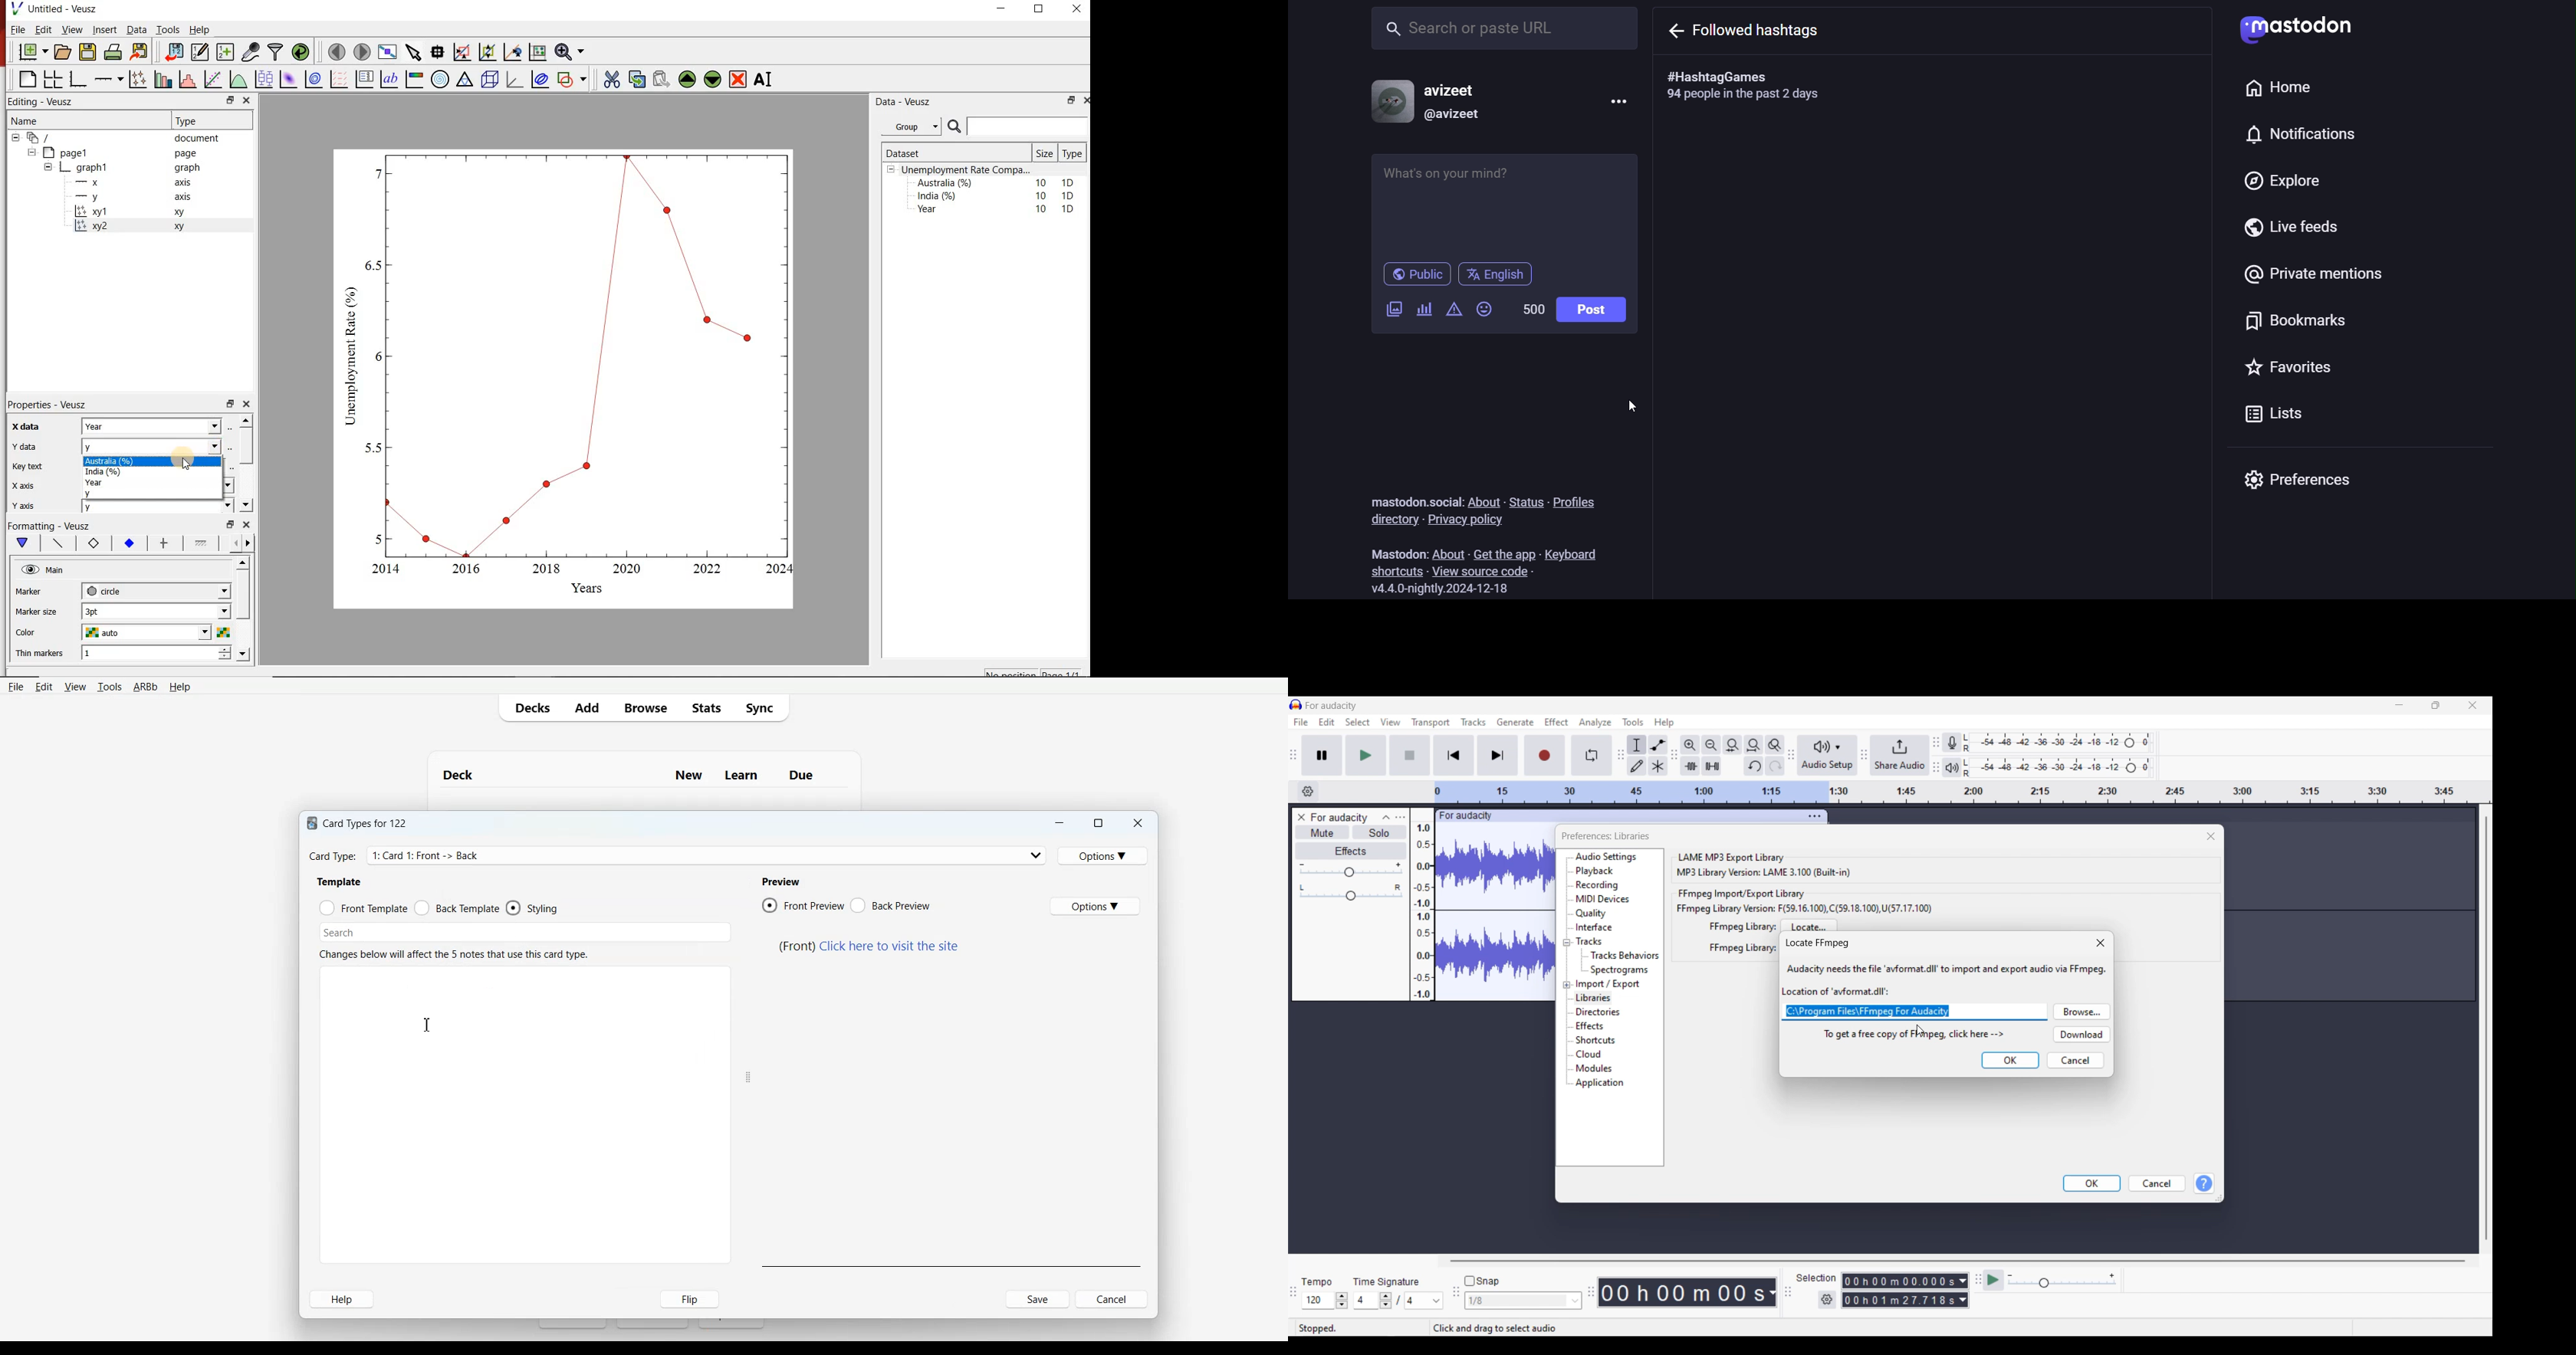  Describe the element at coordinates (1764, 873) in the screenshot. I see `MP3 library version: LAME 3.100 (built-in)` at that location.